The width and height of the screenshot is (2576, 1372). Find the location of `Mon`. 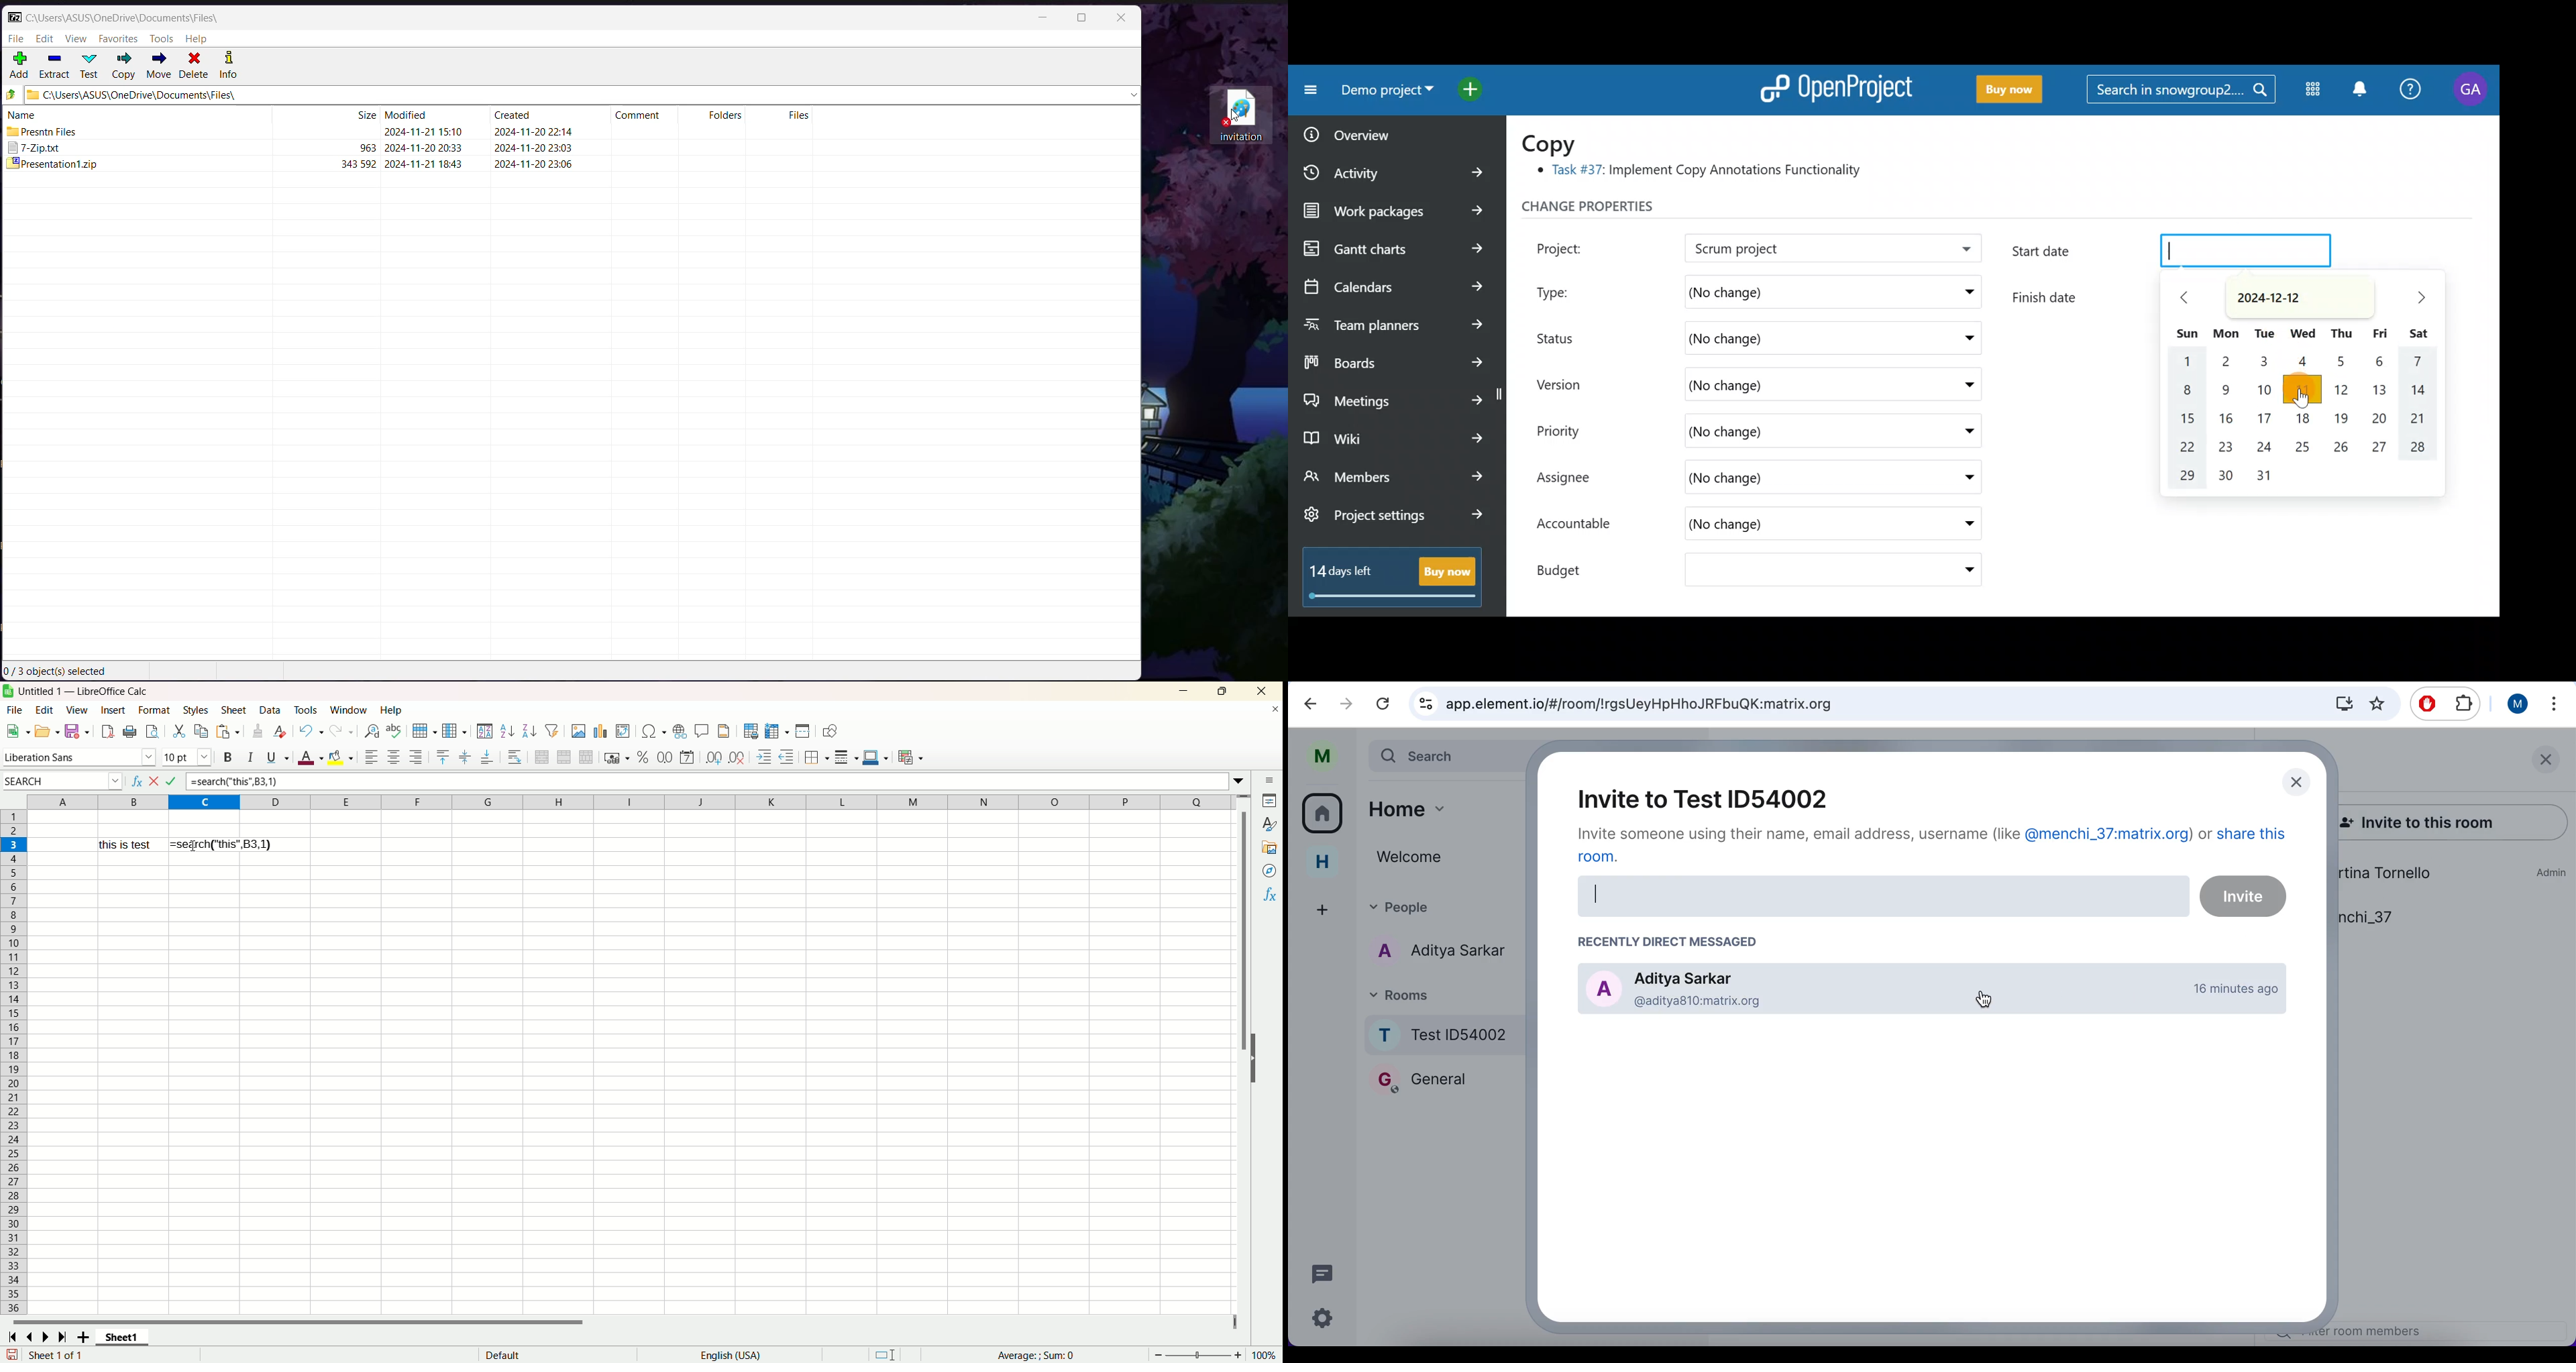

Mon is located at coordinates (2226, 334).